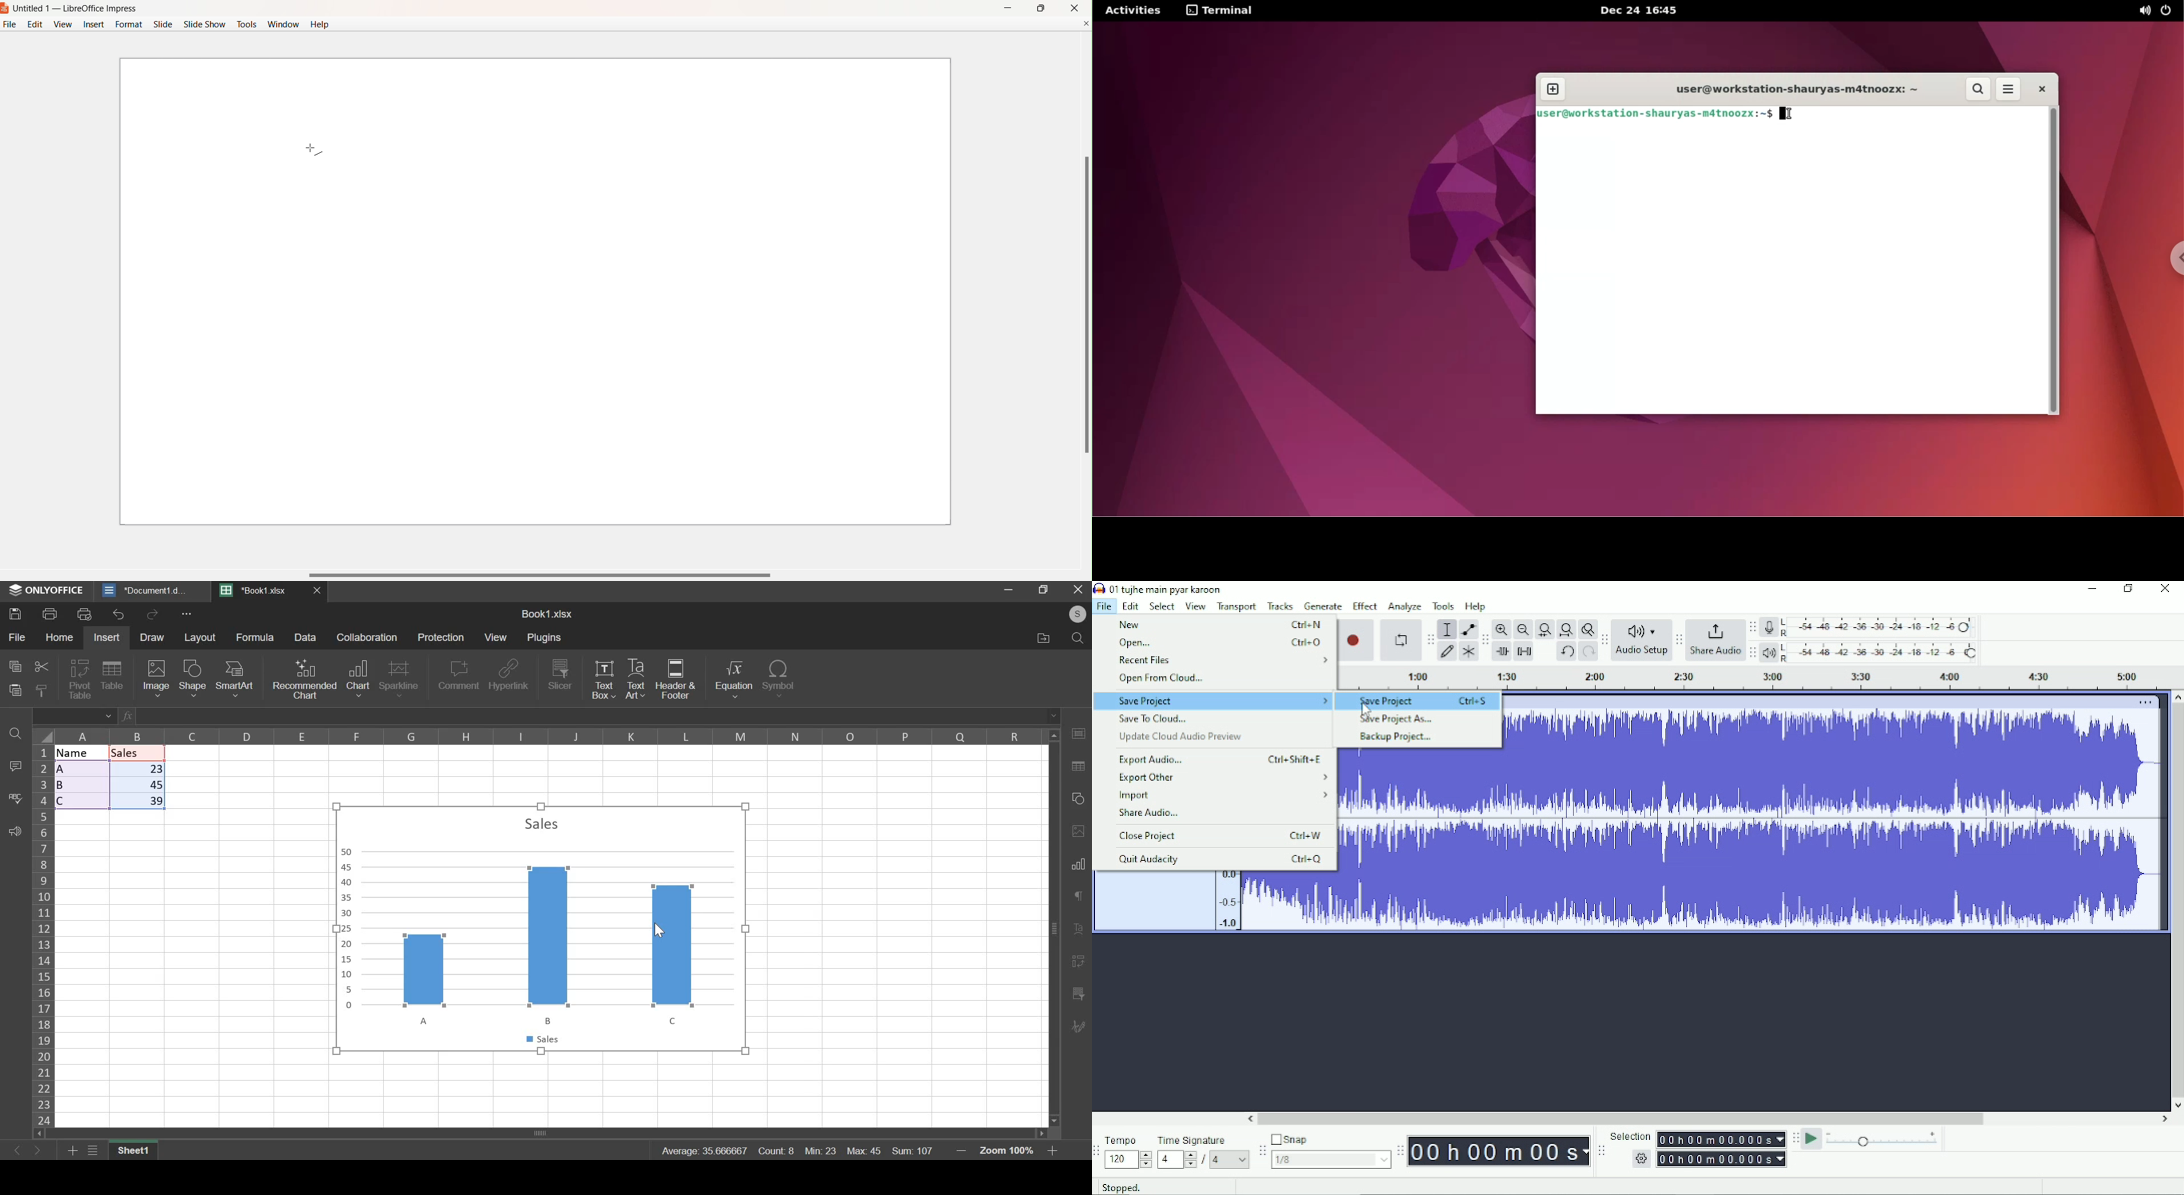 This screenshot has width=2184, height=1204. Describe the element at coordinates (1202, 1151) in the screenshot. I see `Time Signature` at that location.